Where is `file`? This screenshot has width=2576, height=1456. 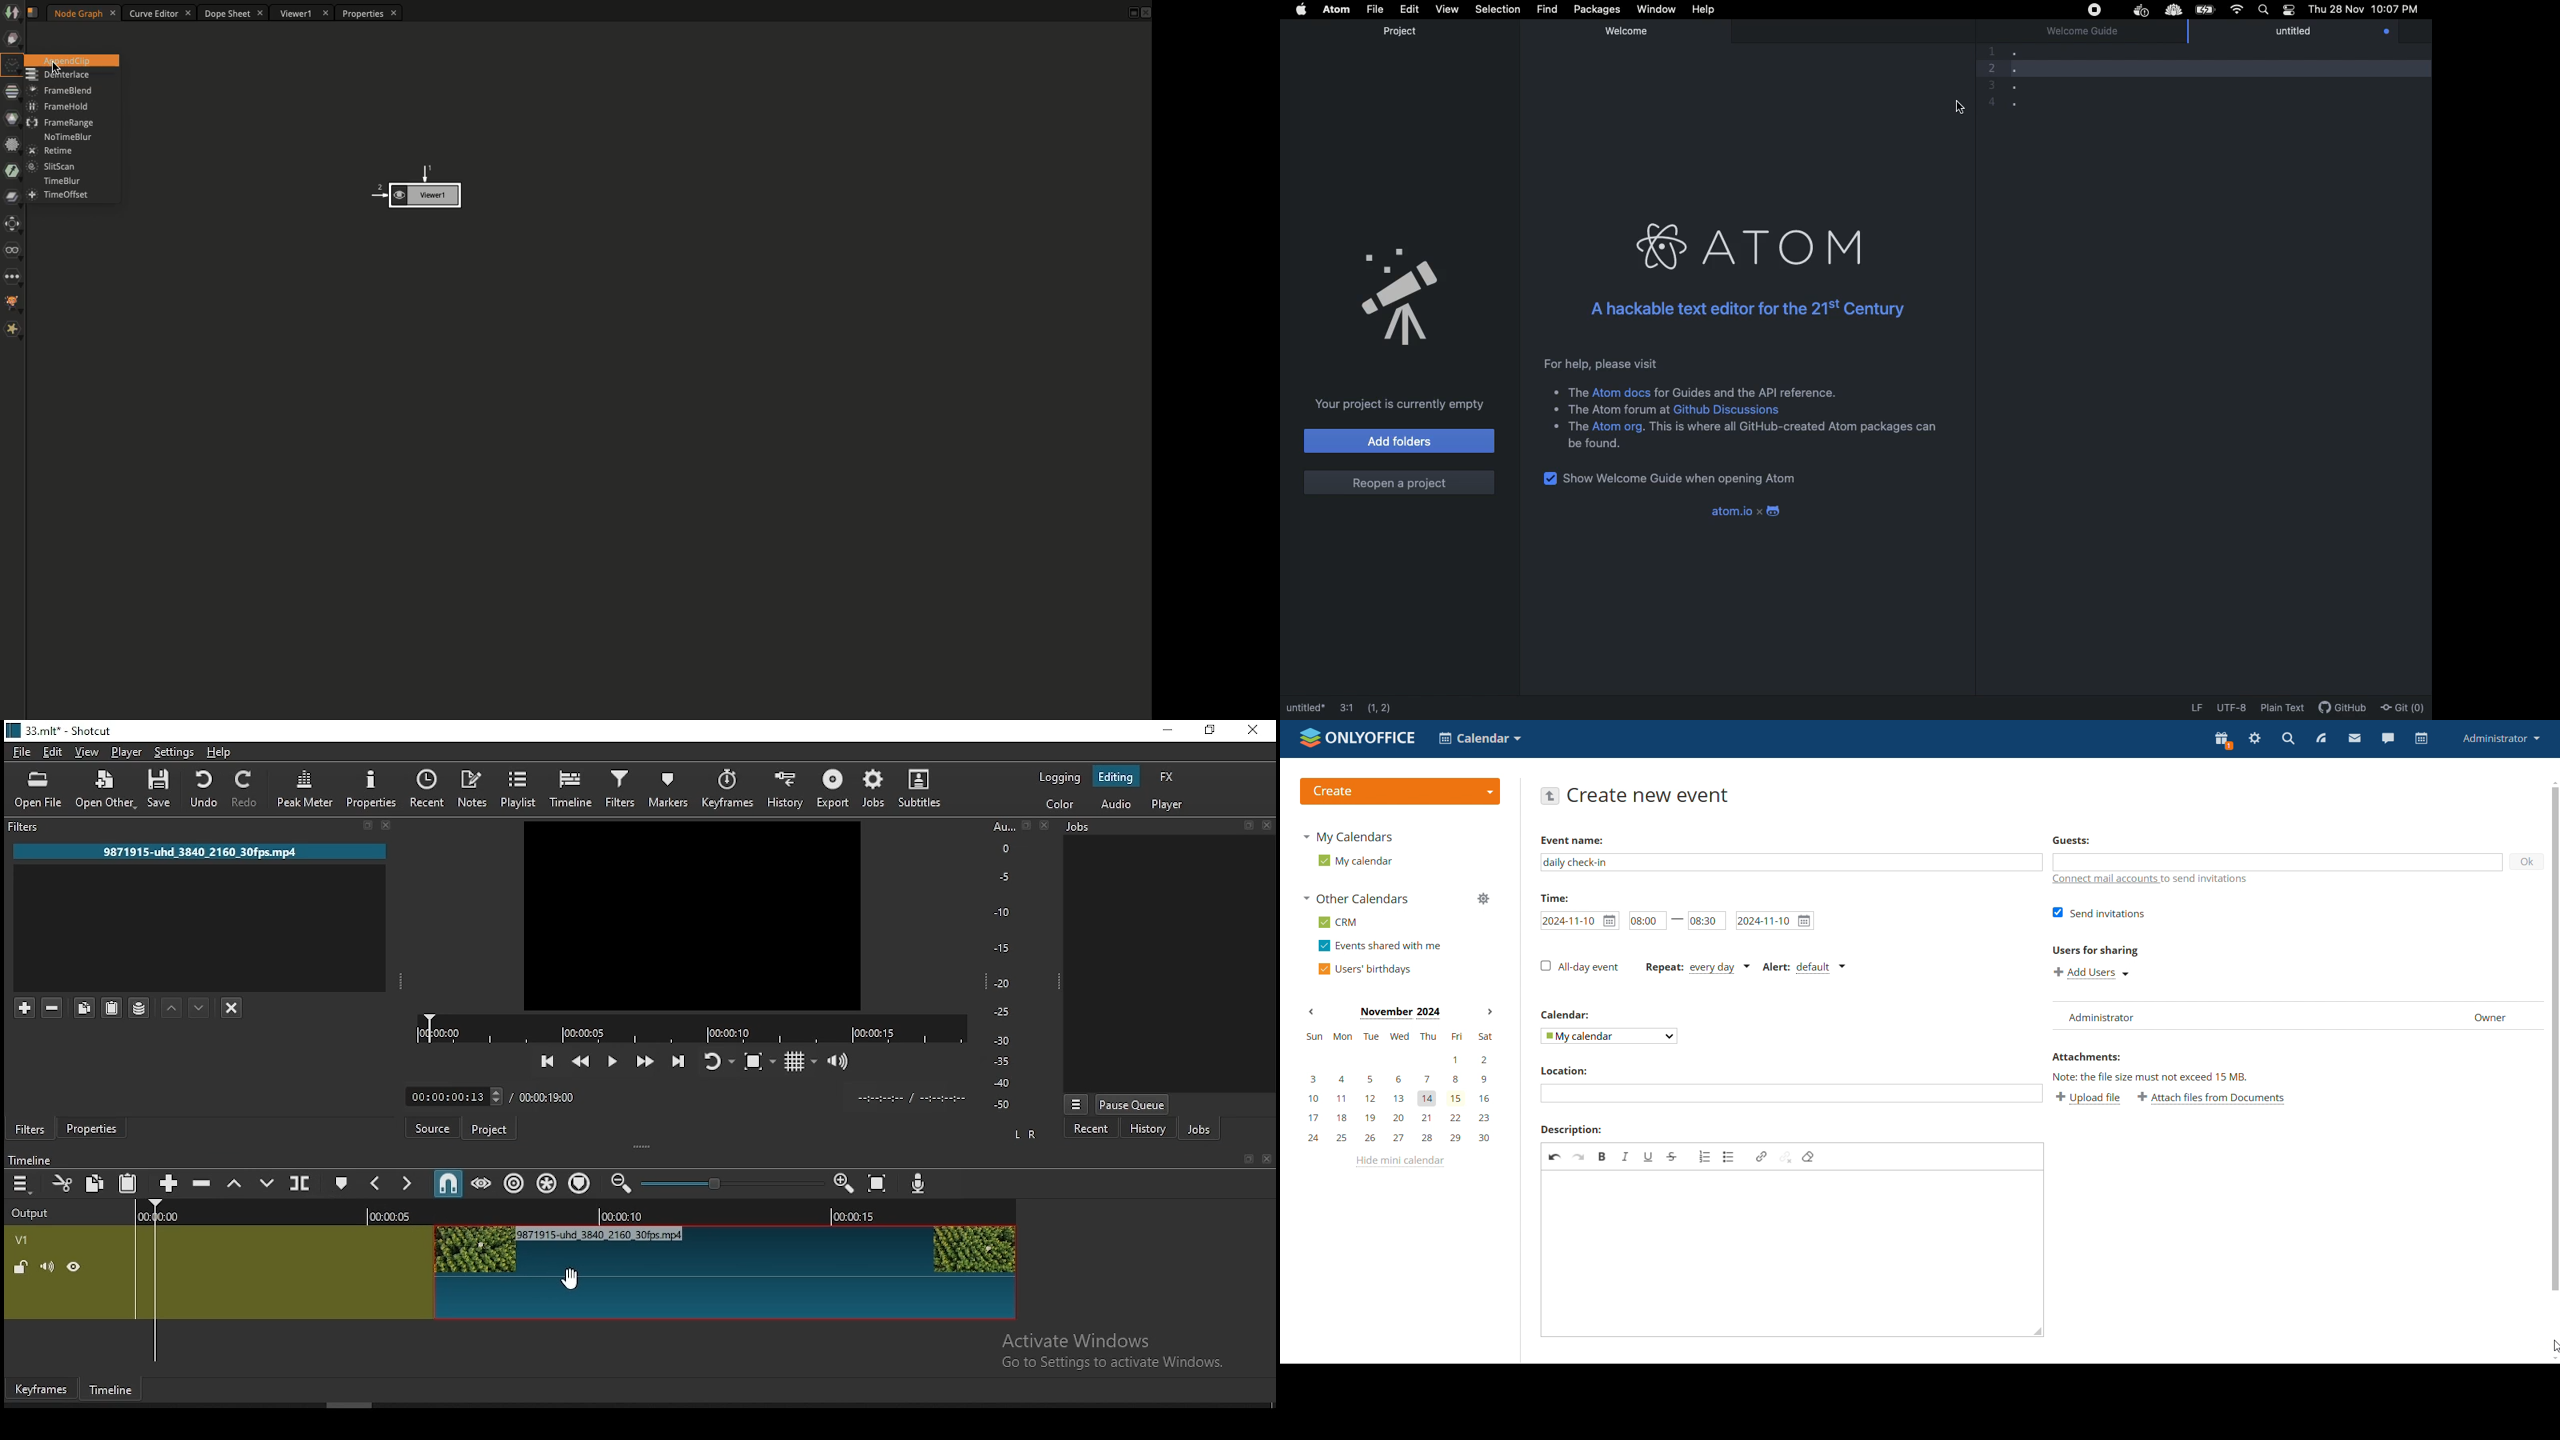
file is located at coordinates (22, 753).